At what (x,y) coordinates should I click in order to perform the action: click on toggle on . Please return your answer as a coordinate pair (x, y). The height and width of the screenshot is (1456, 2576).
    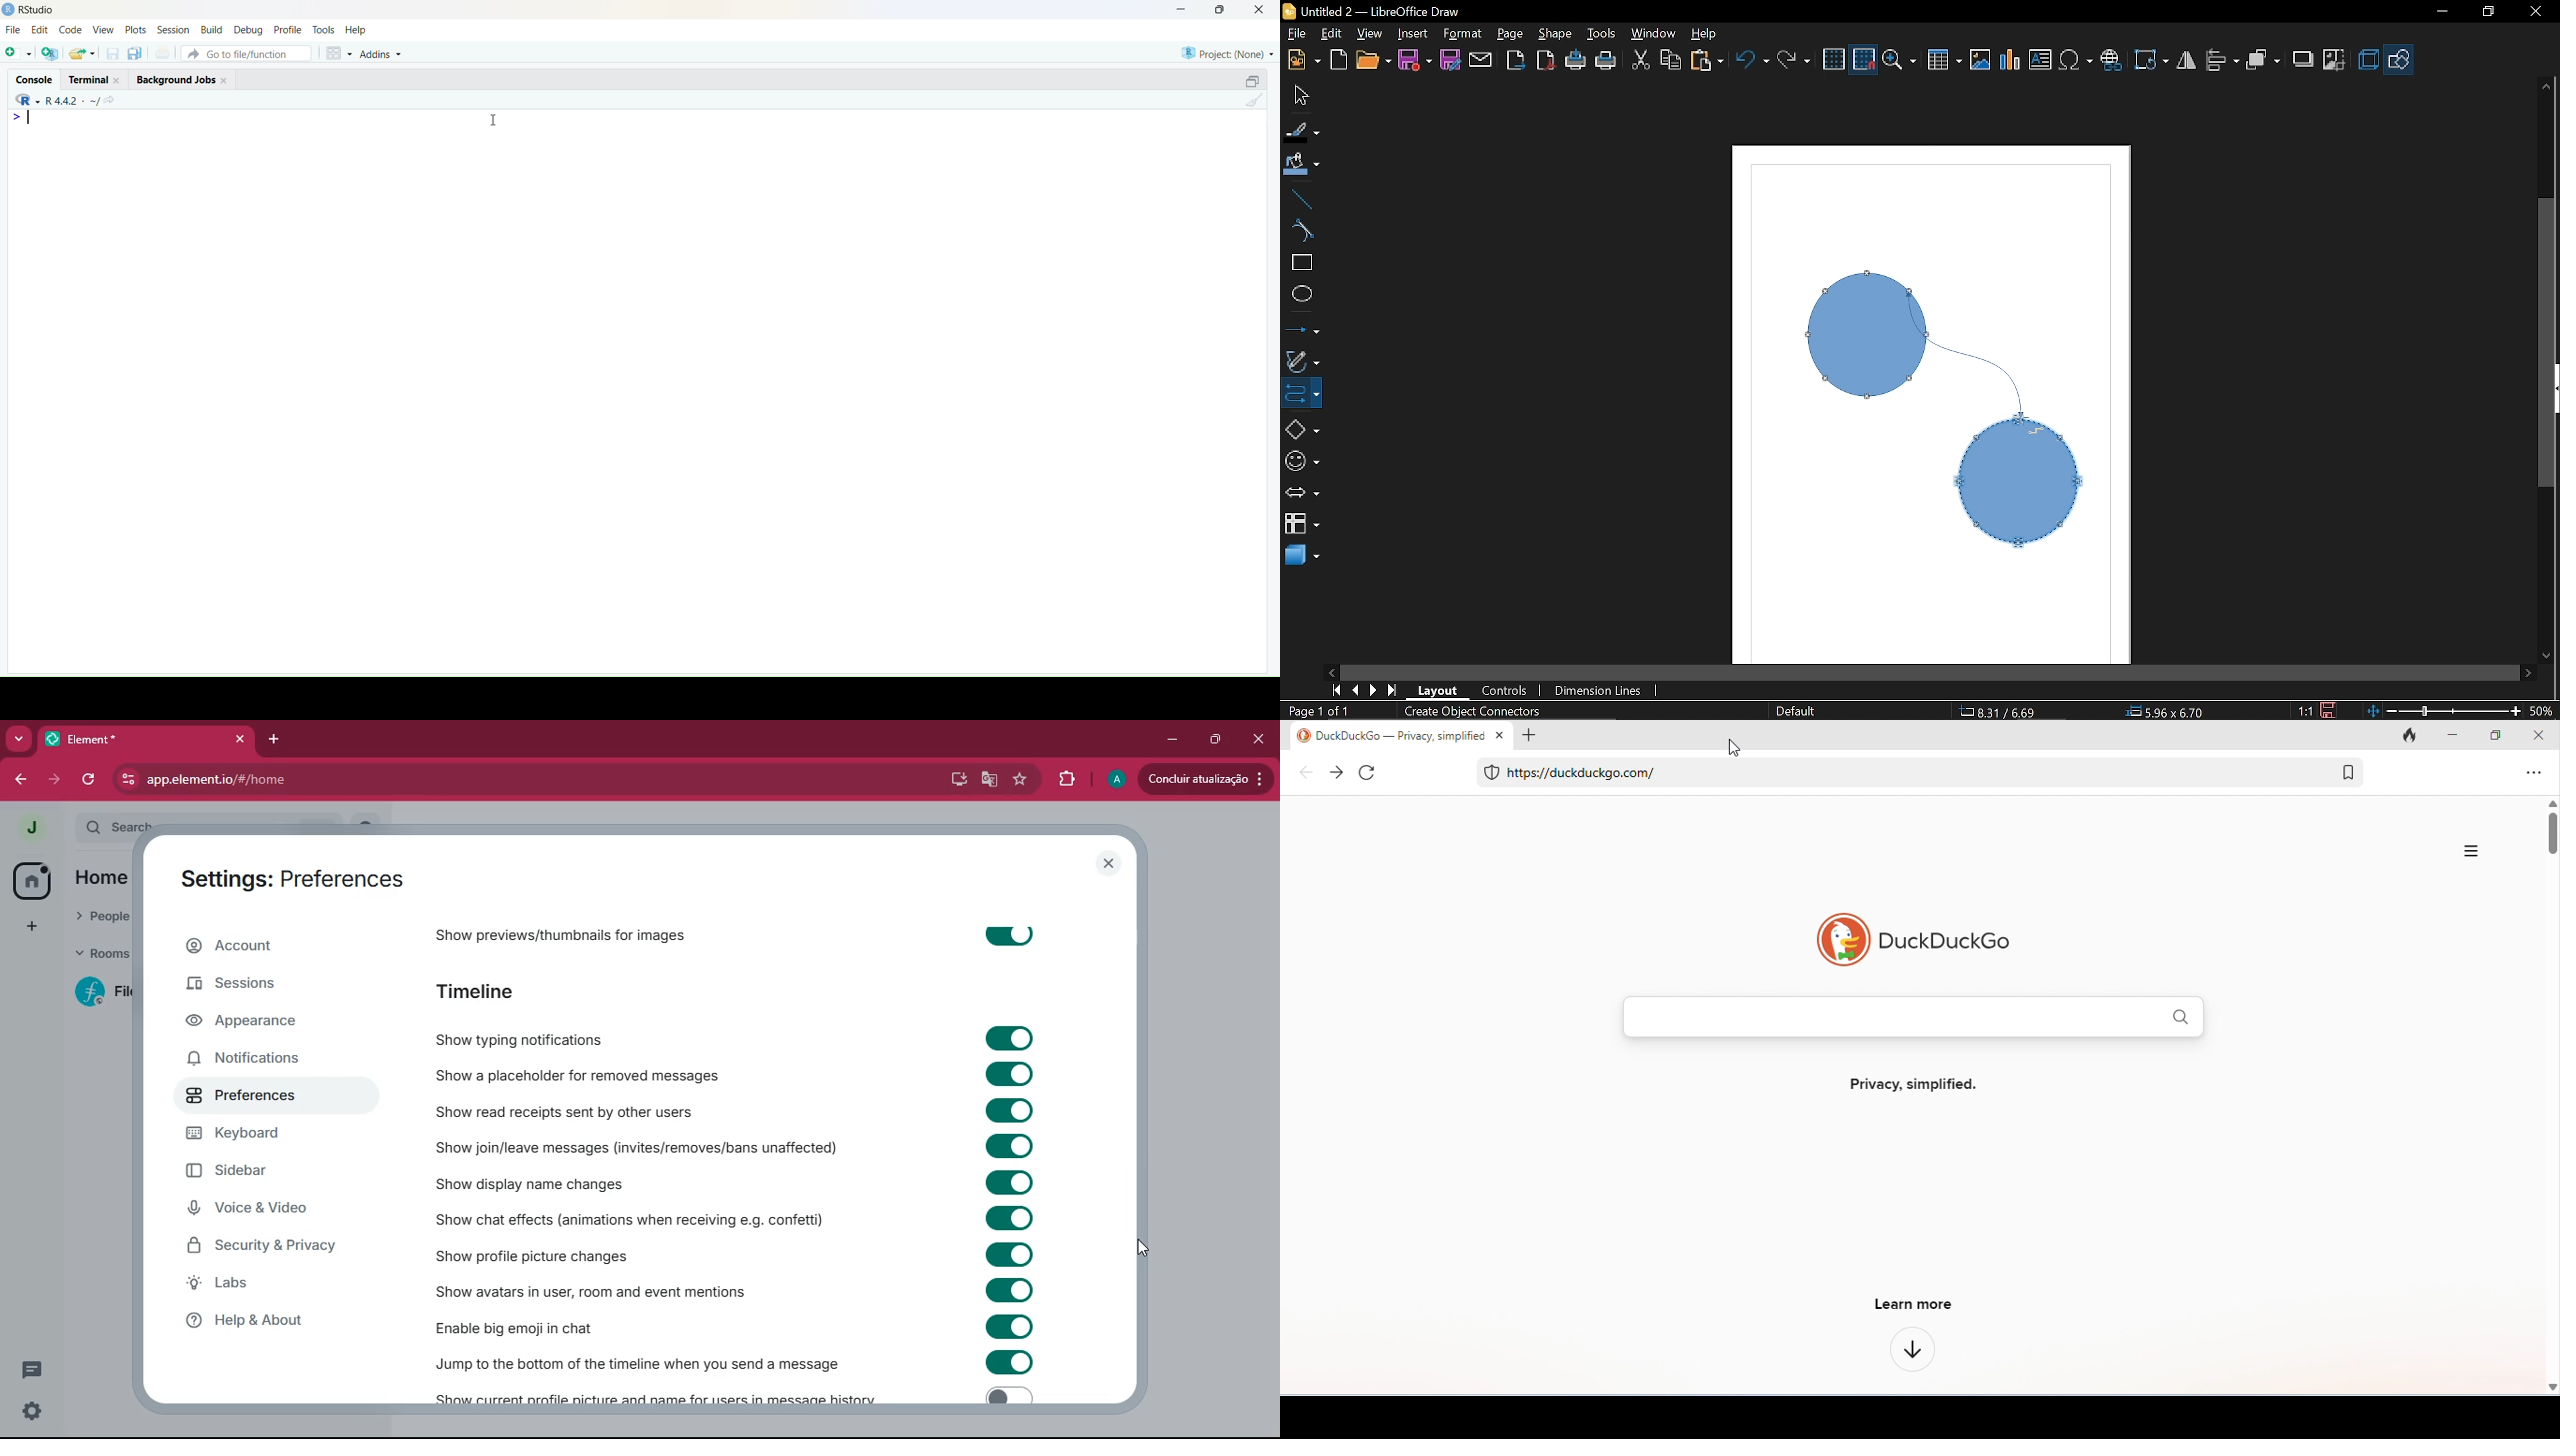
    Looking at the image, I should click on (1009, 1219).